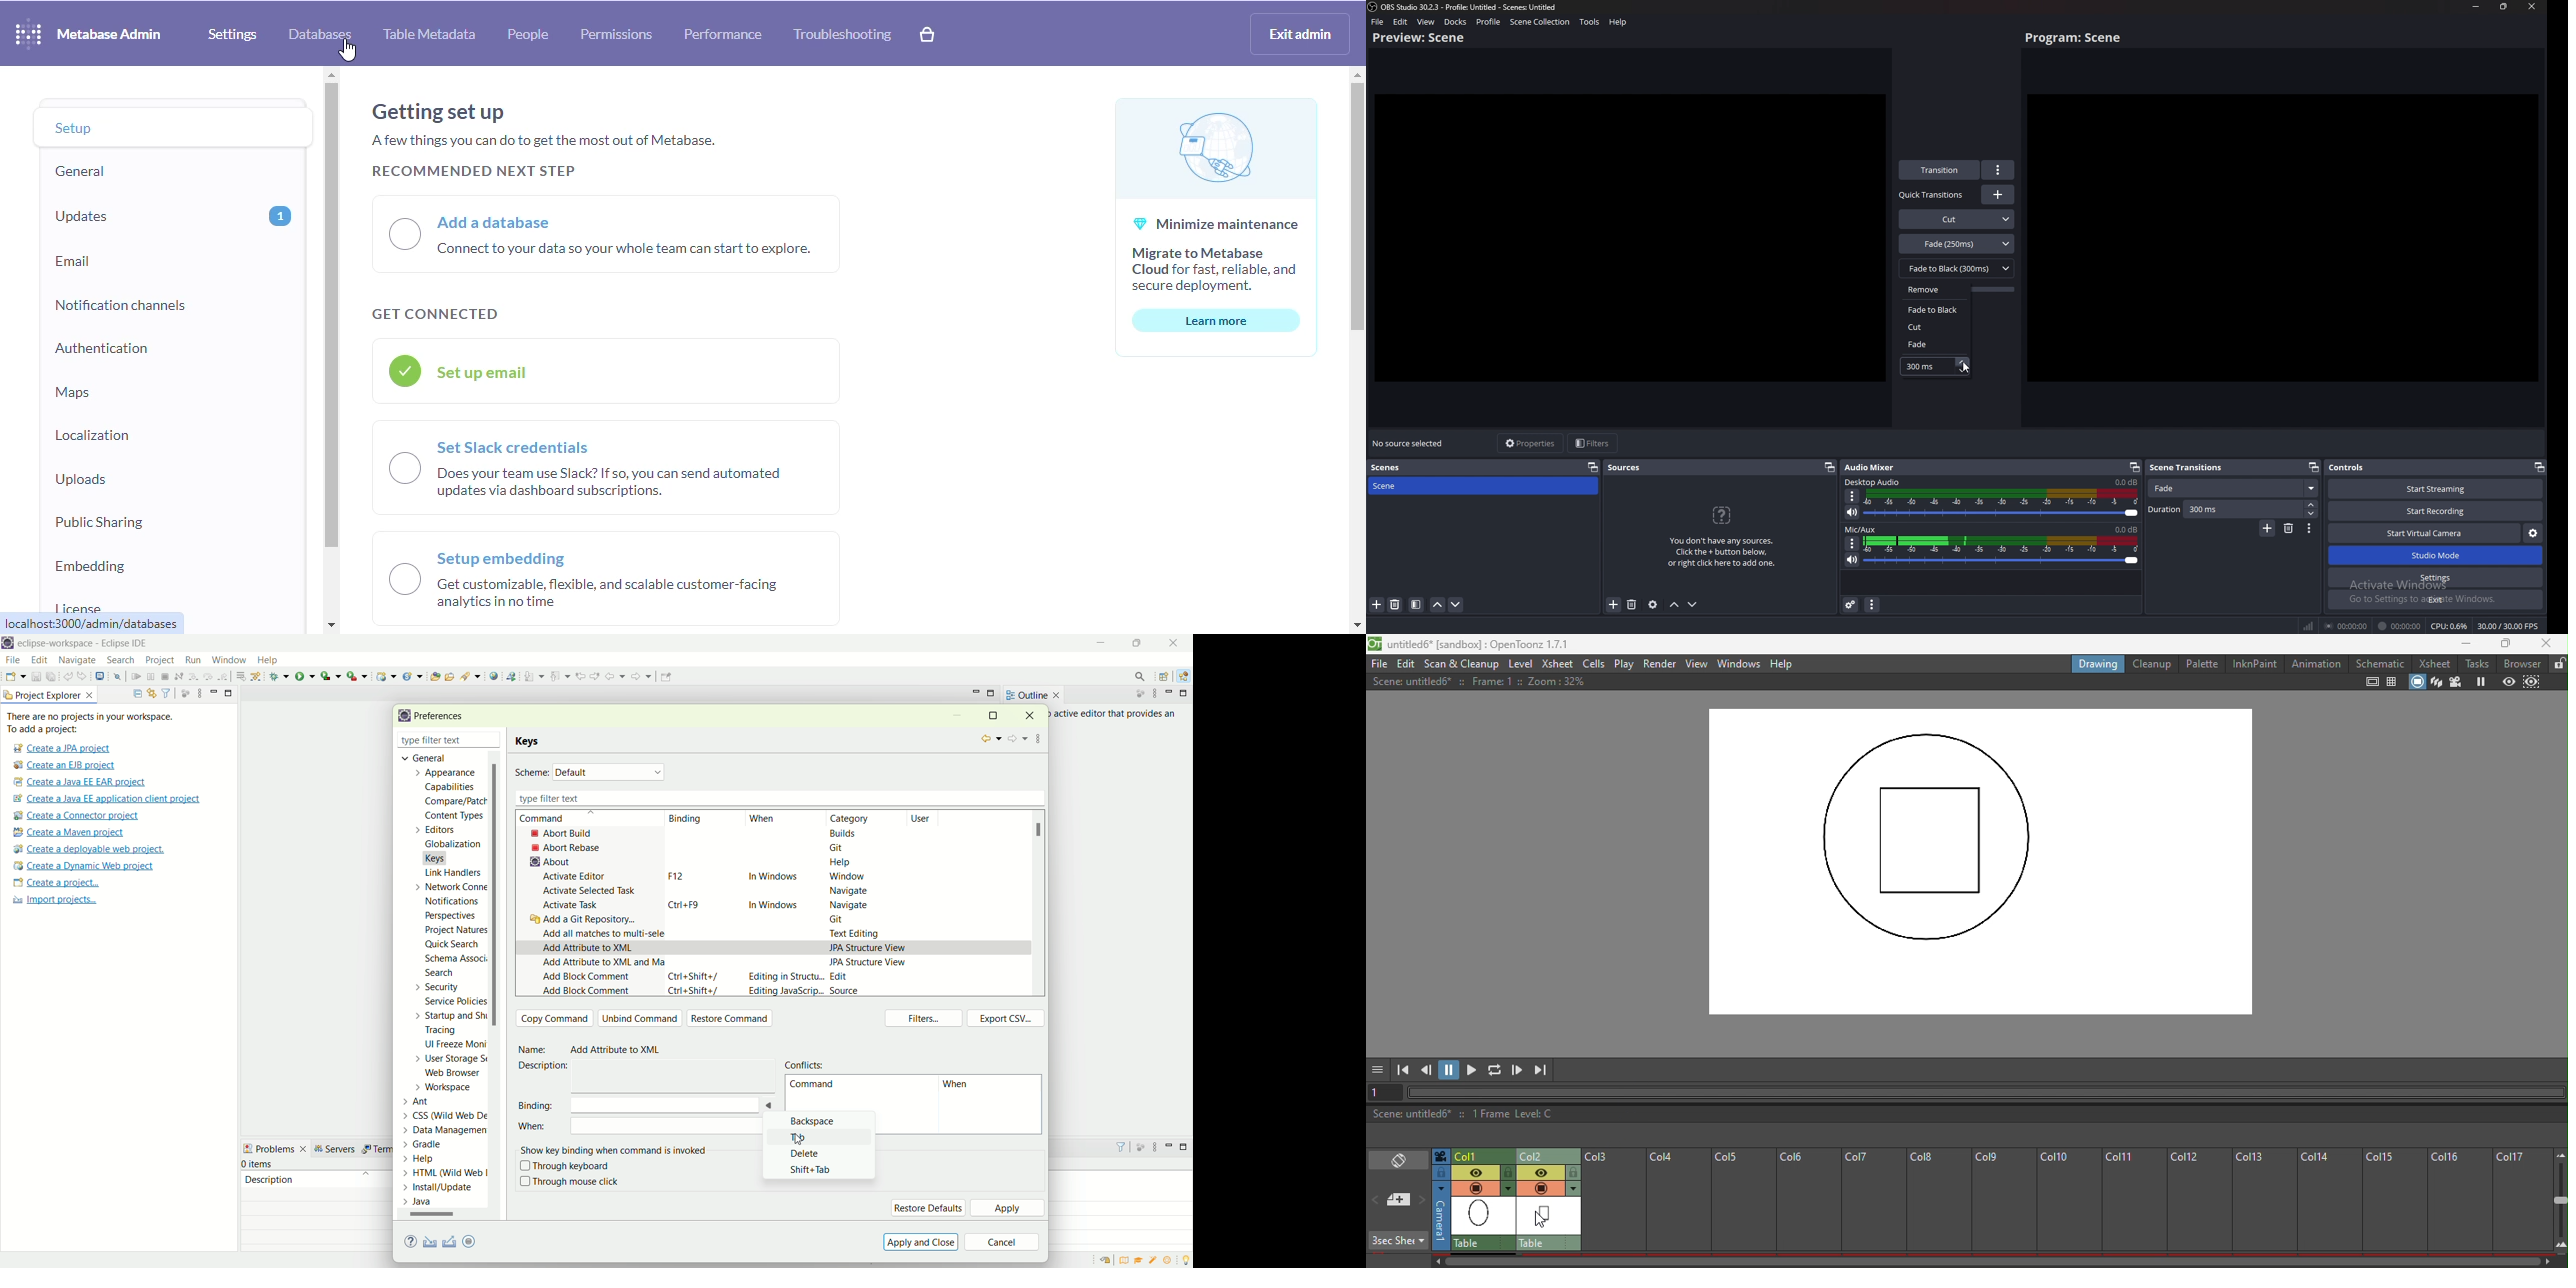 Image resolution: width=2576 pixels, height=1288 pixels. I want to click on network, so click(2307, 626).